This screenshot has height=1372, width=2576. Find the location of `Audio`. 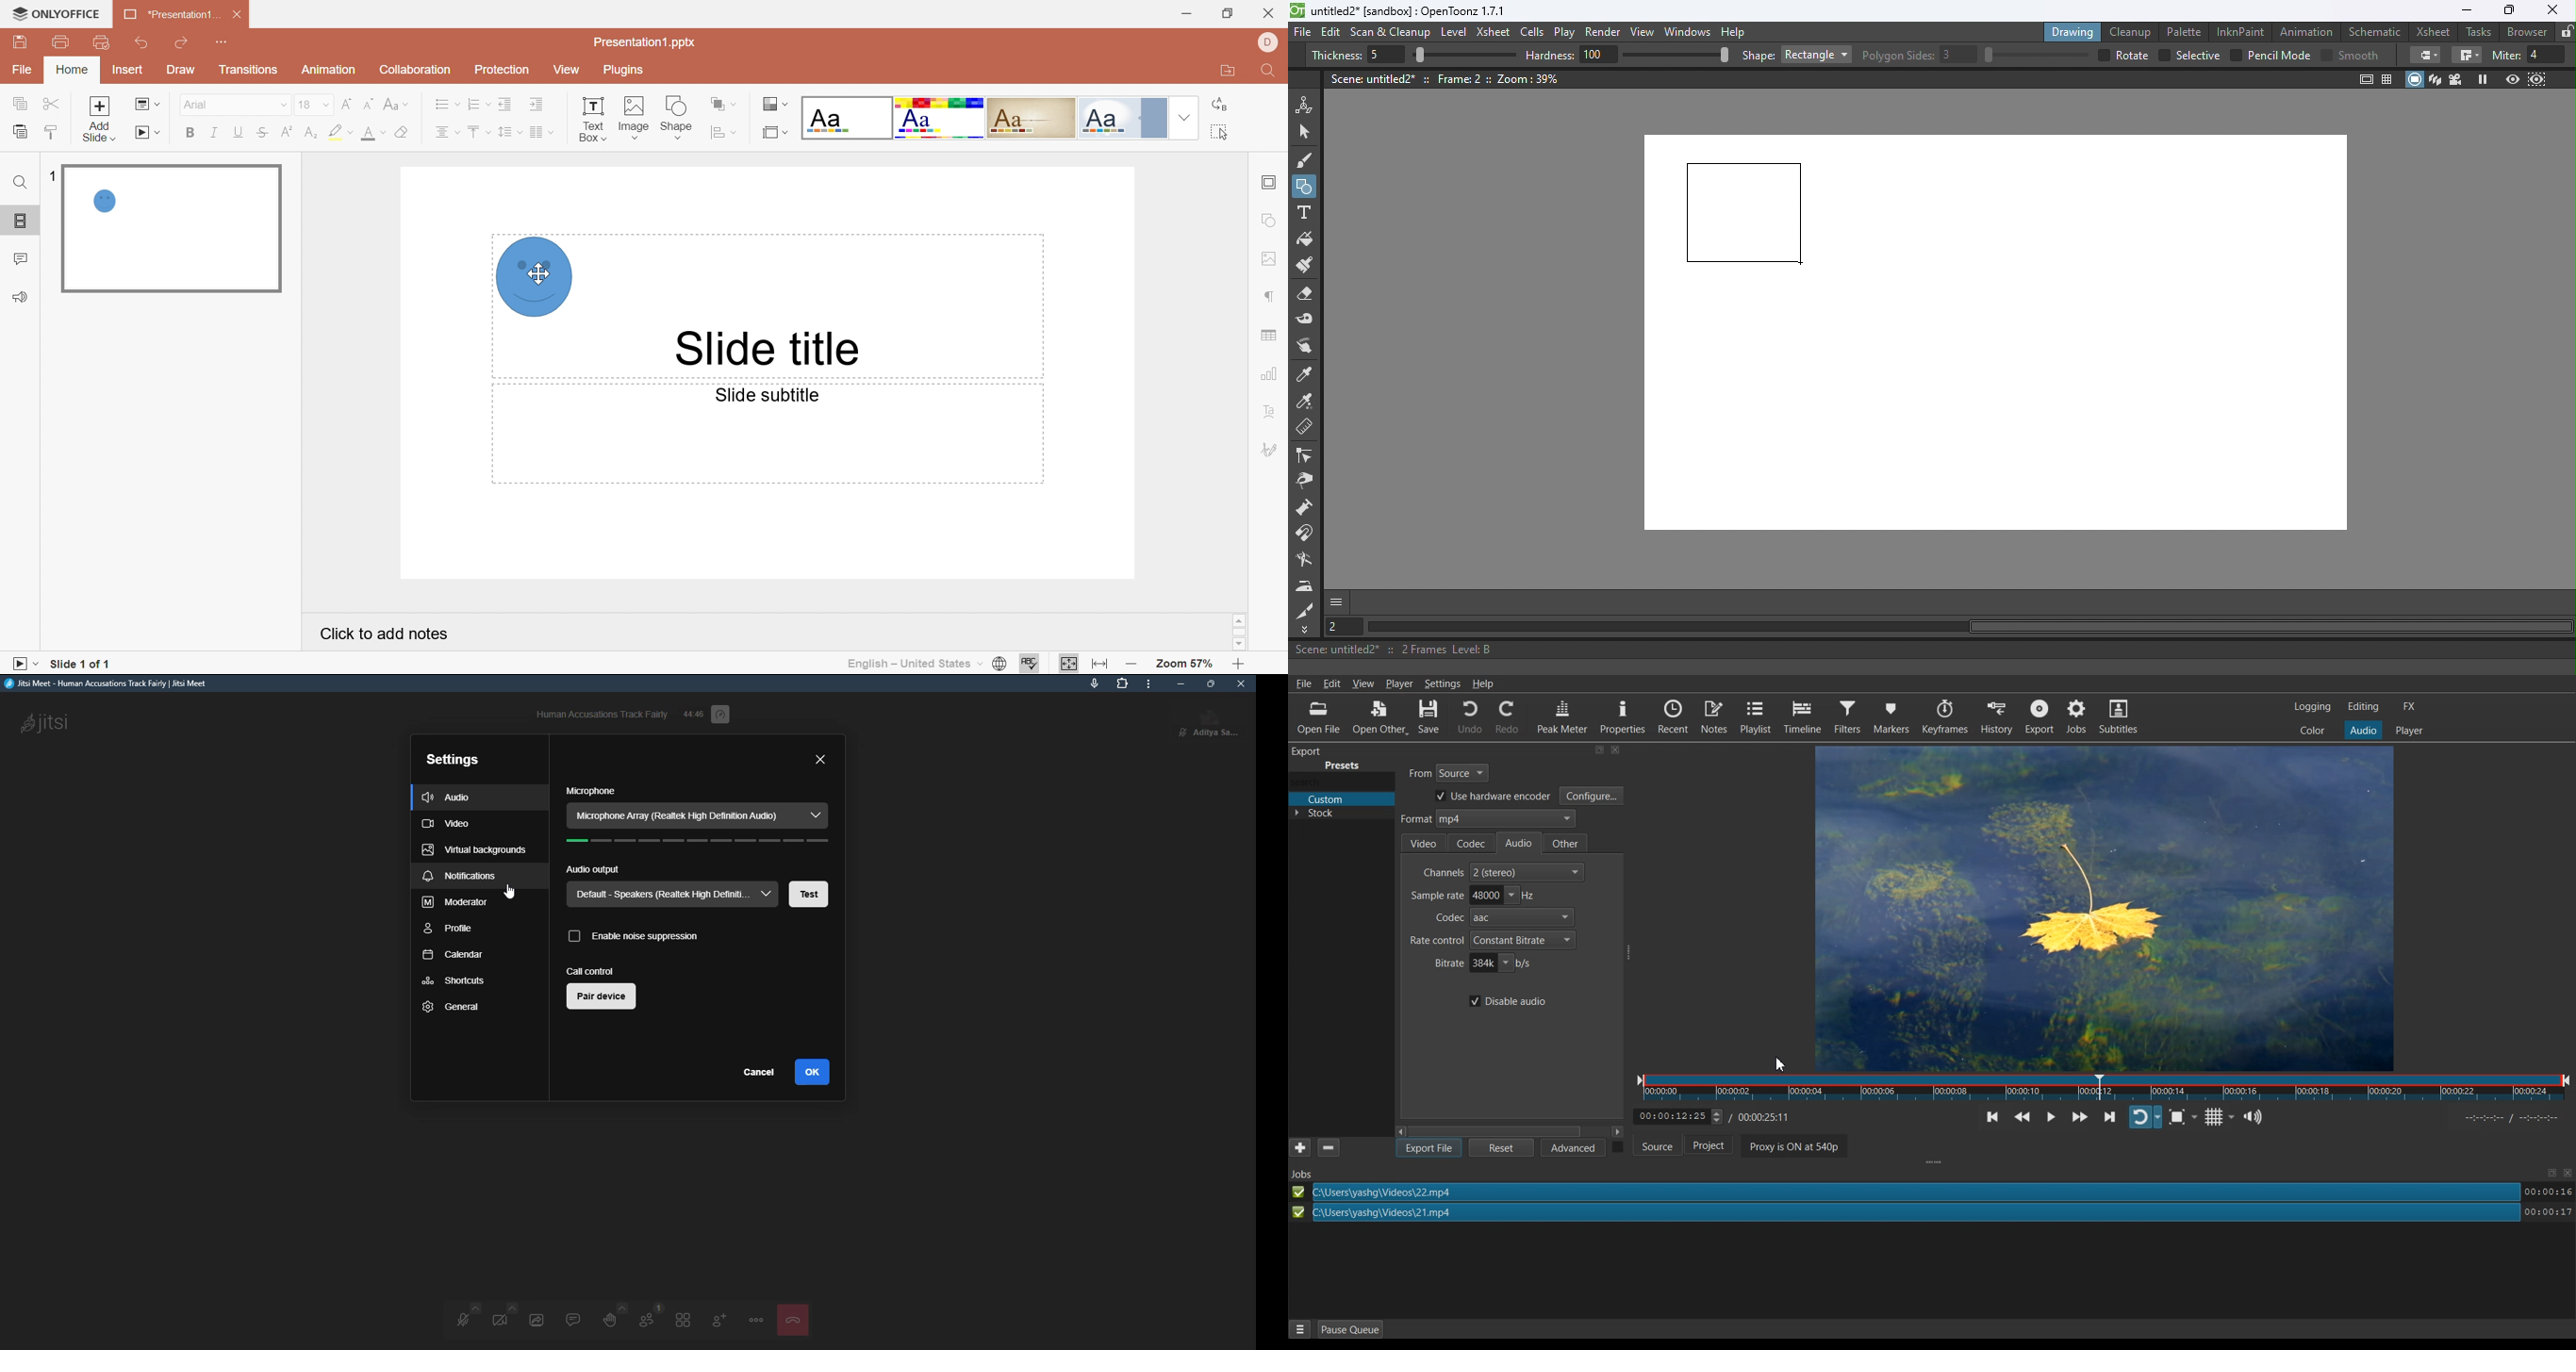

Audio is located at coordinates (1522, 843).